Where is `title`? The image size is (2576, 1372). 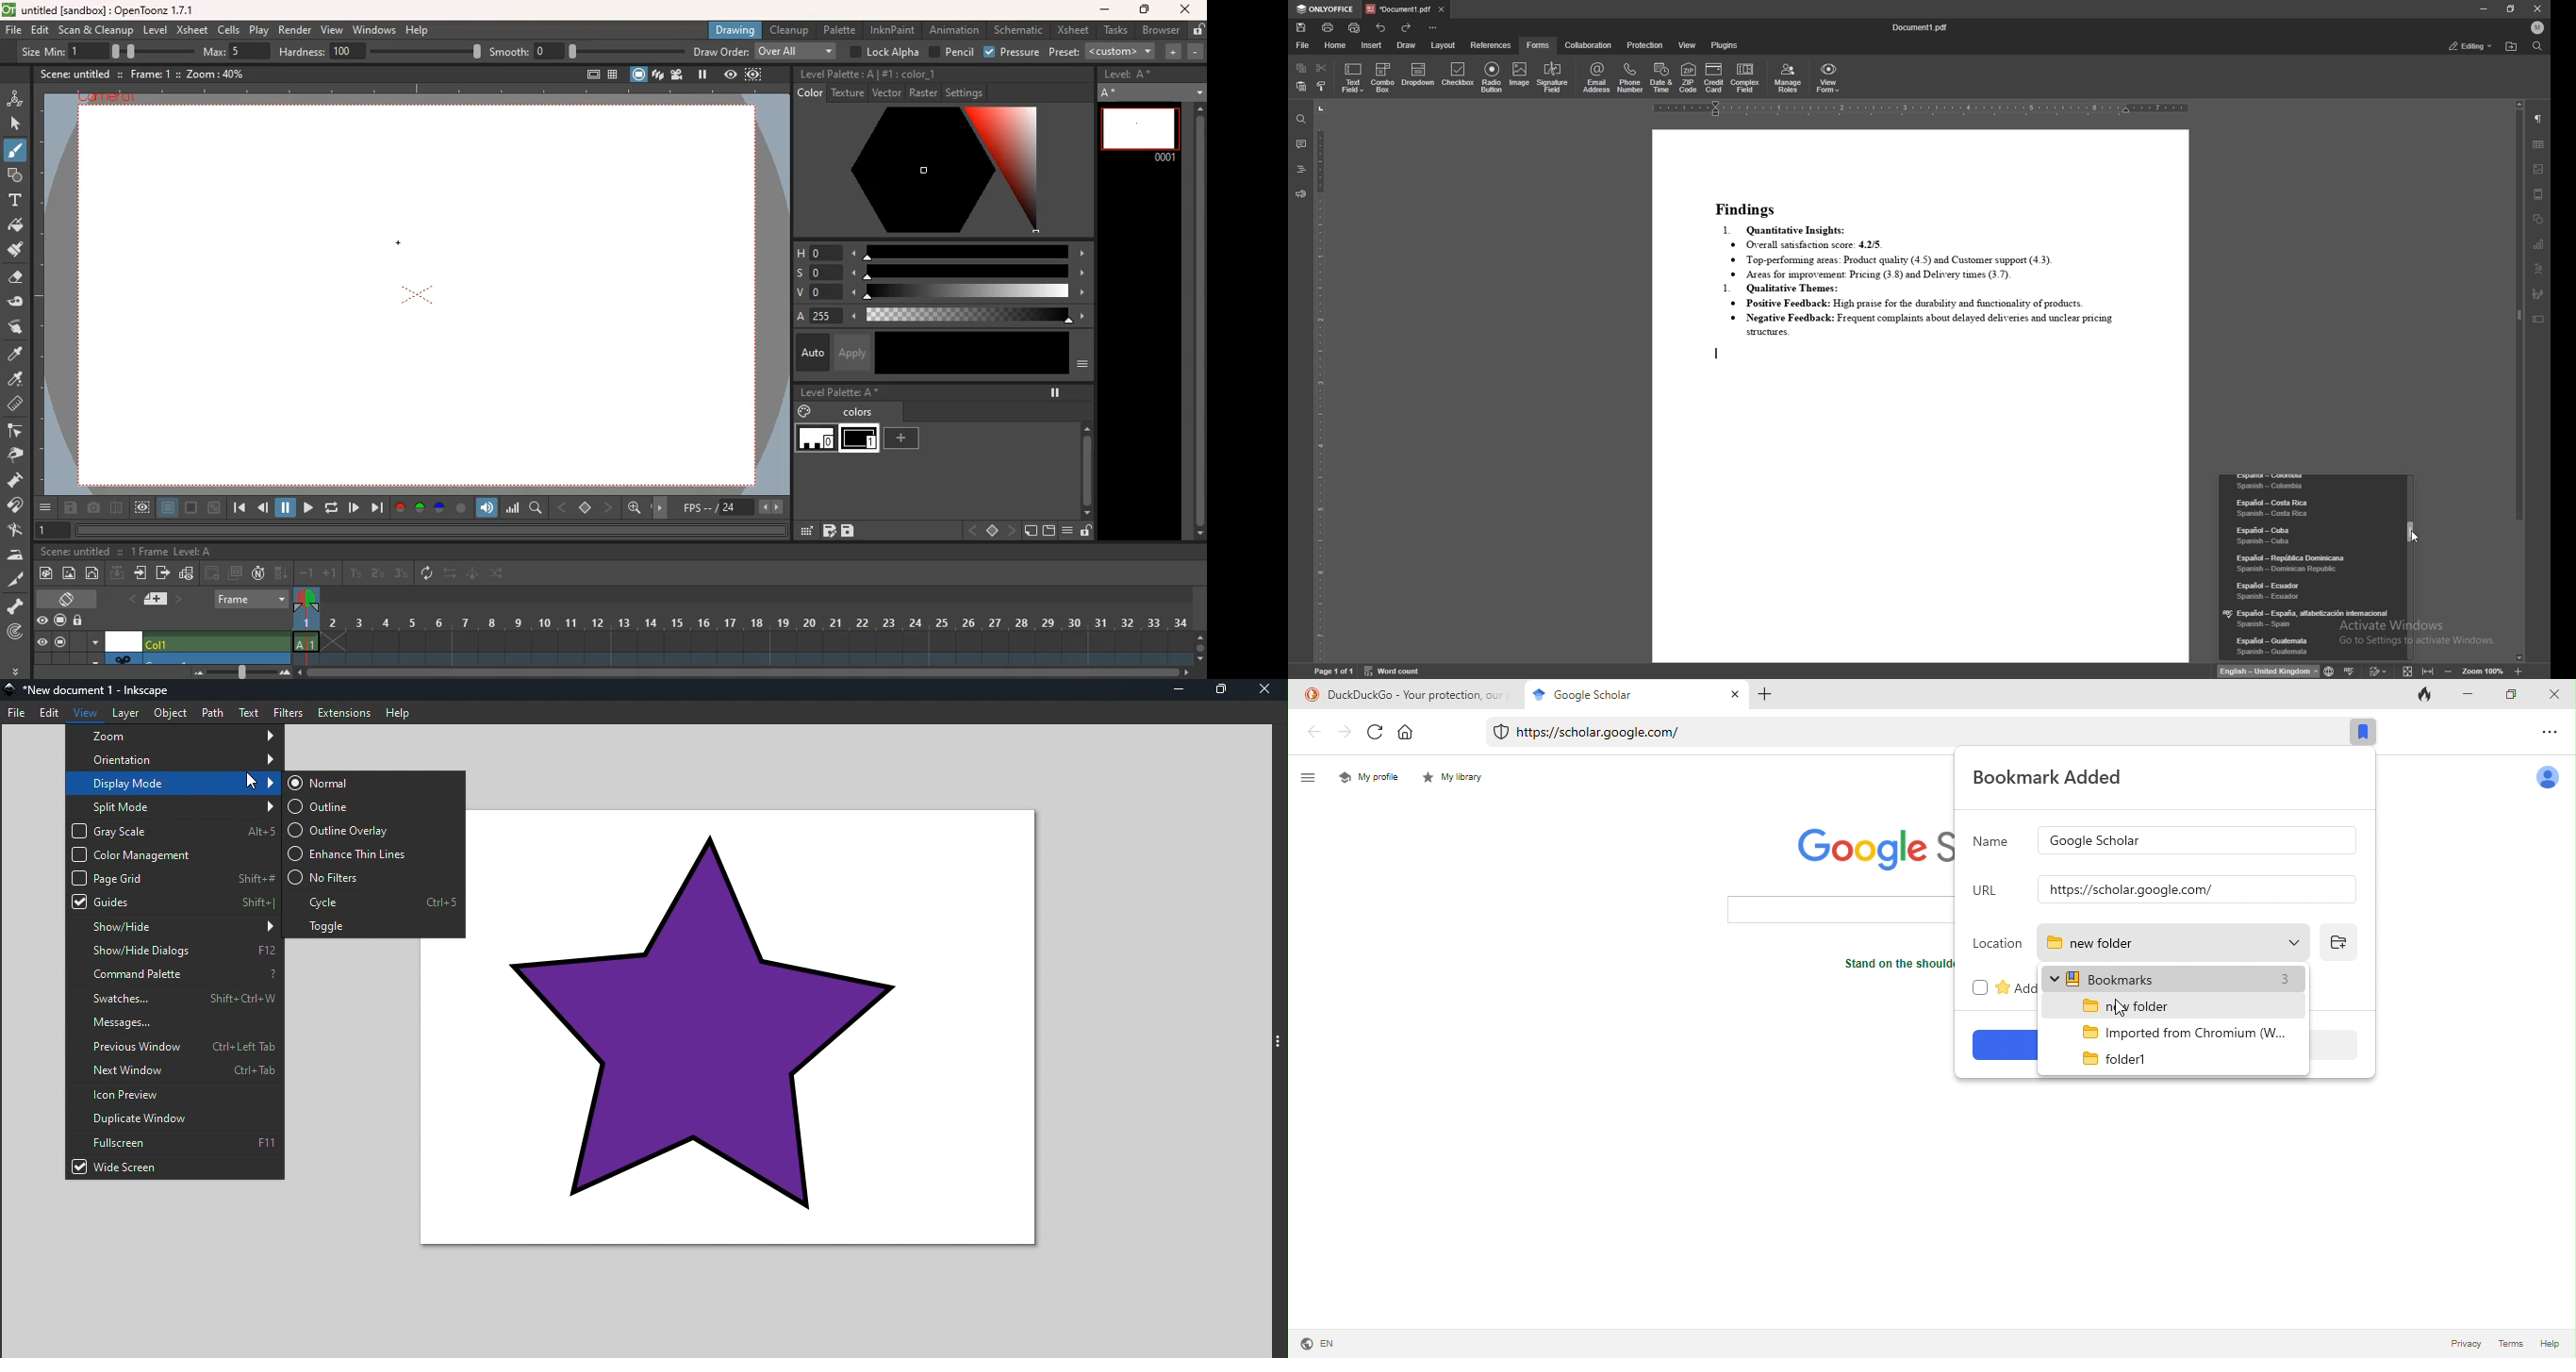 title is located at coordinates (1405, 693).